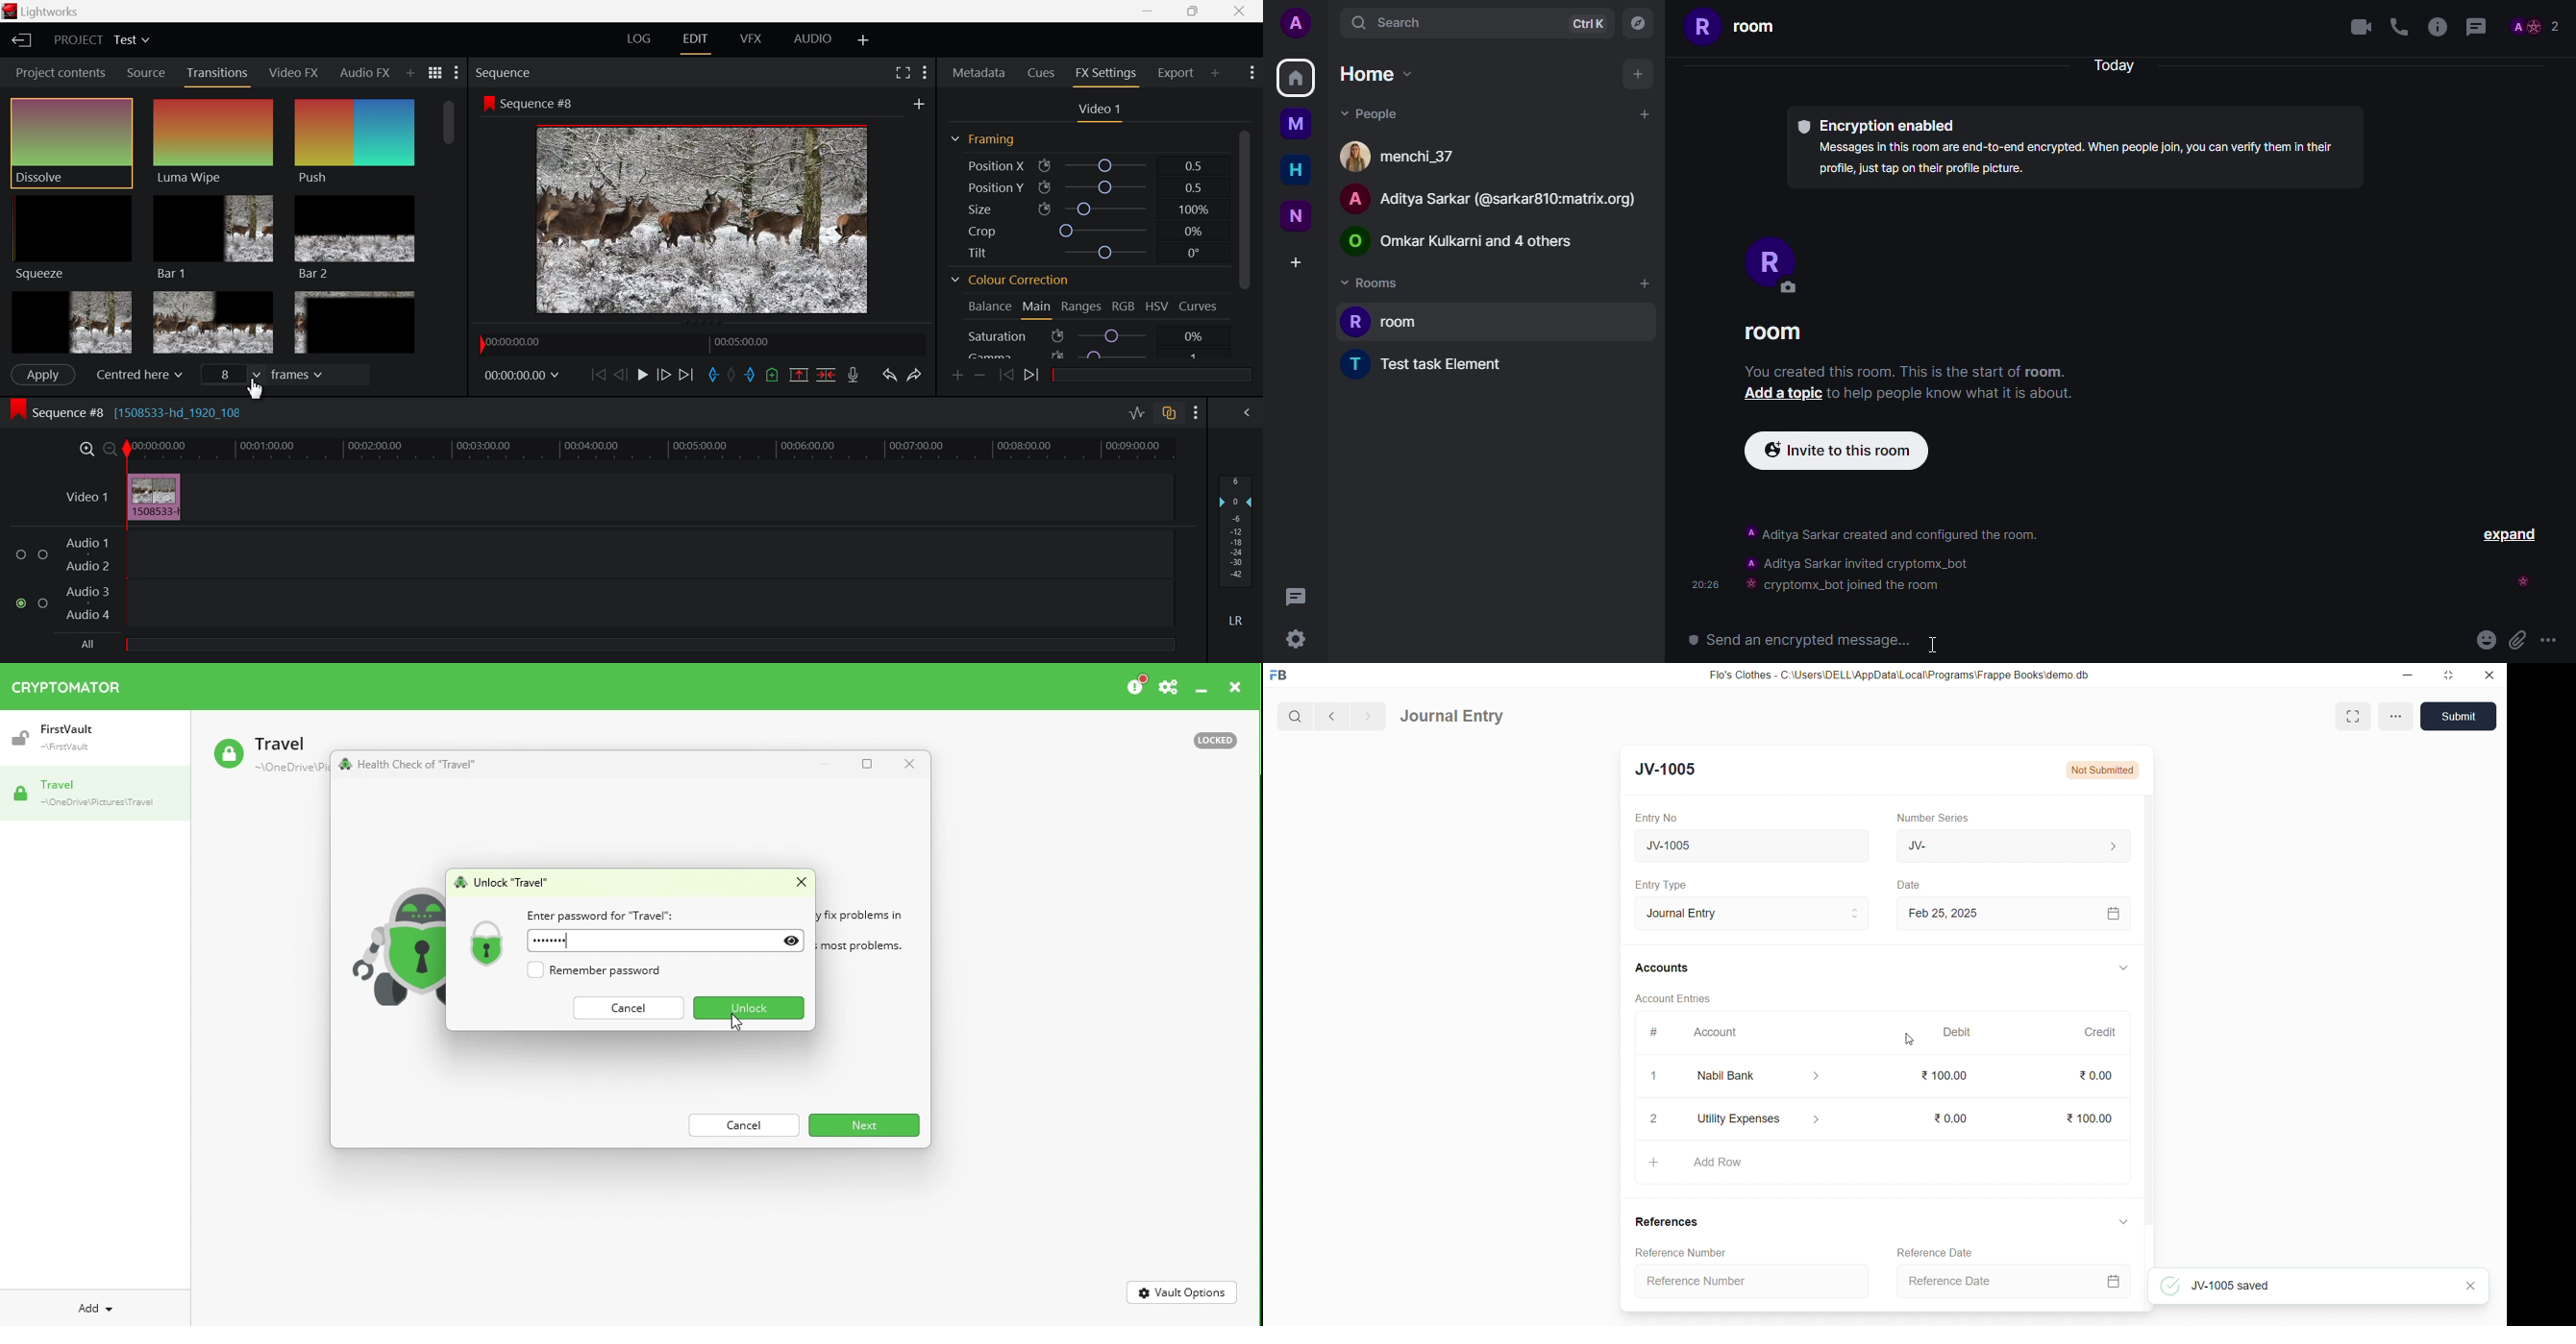  What do you see at coordinates (699, 345) in the screenshot?
I see `Project Timeline Navigator` at bounding box center [699, 345].